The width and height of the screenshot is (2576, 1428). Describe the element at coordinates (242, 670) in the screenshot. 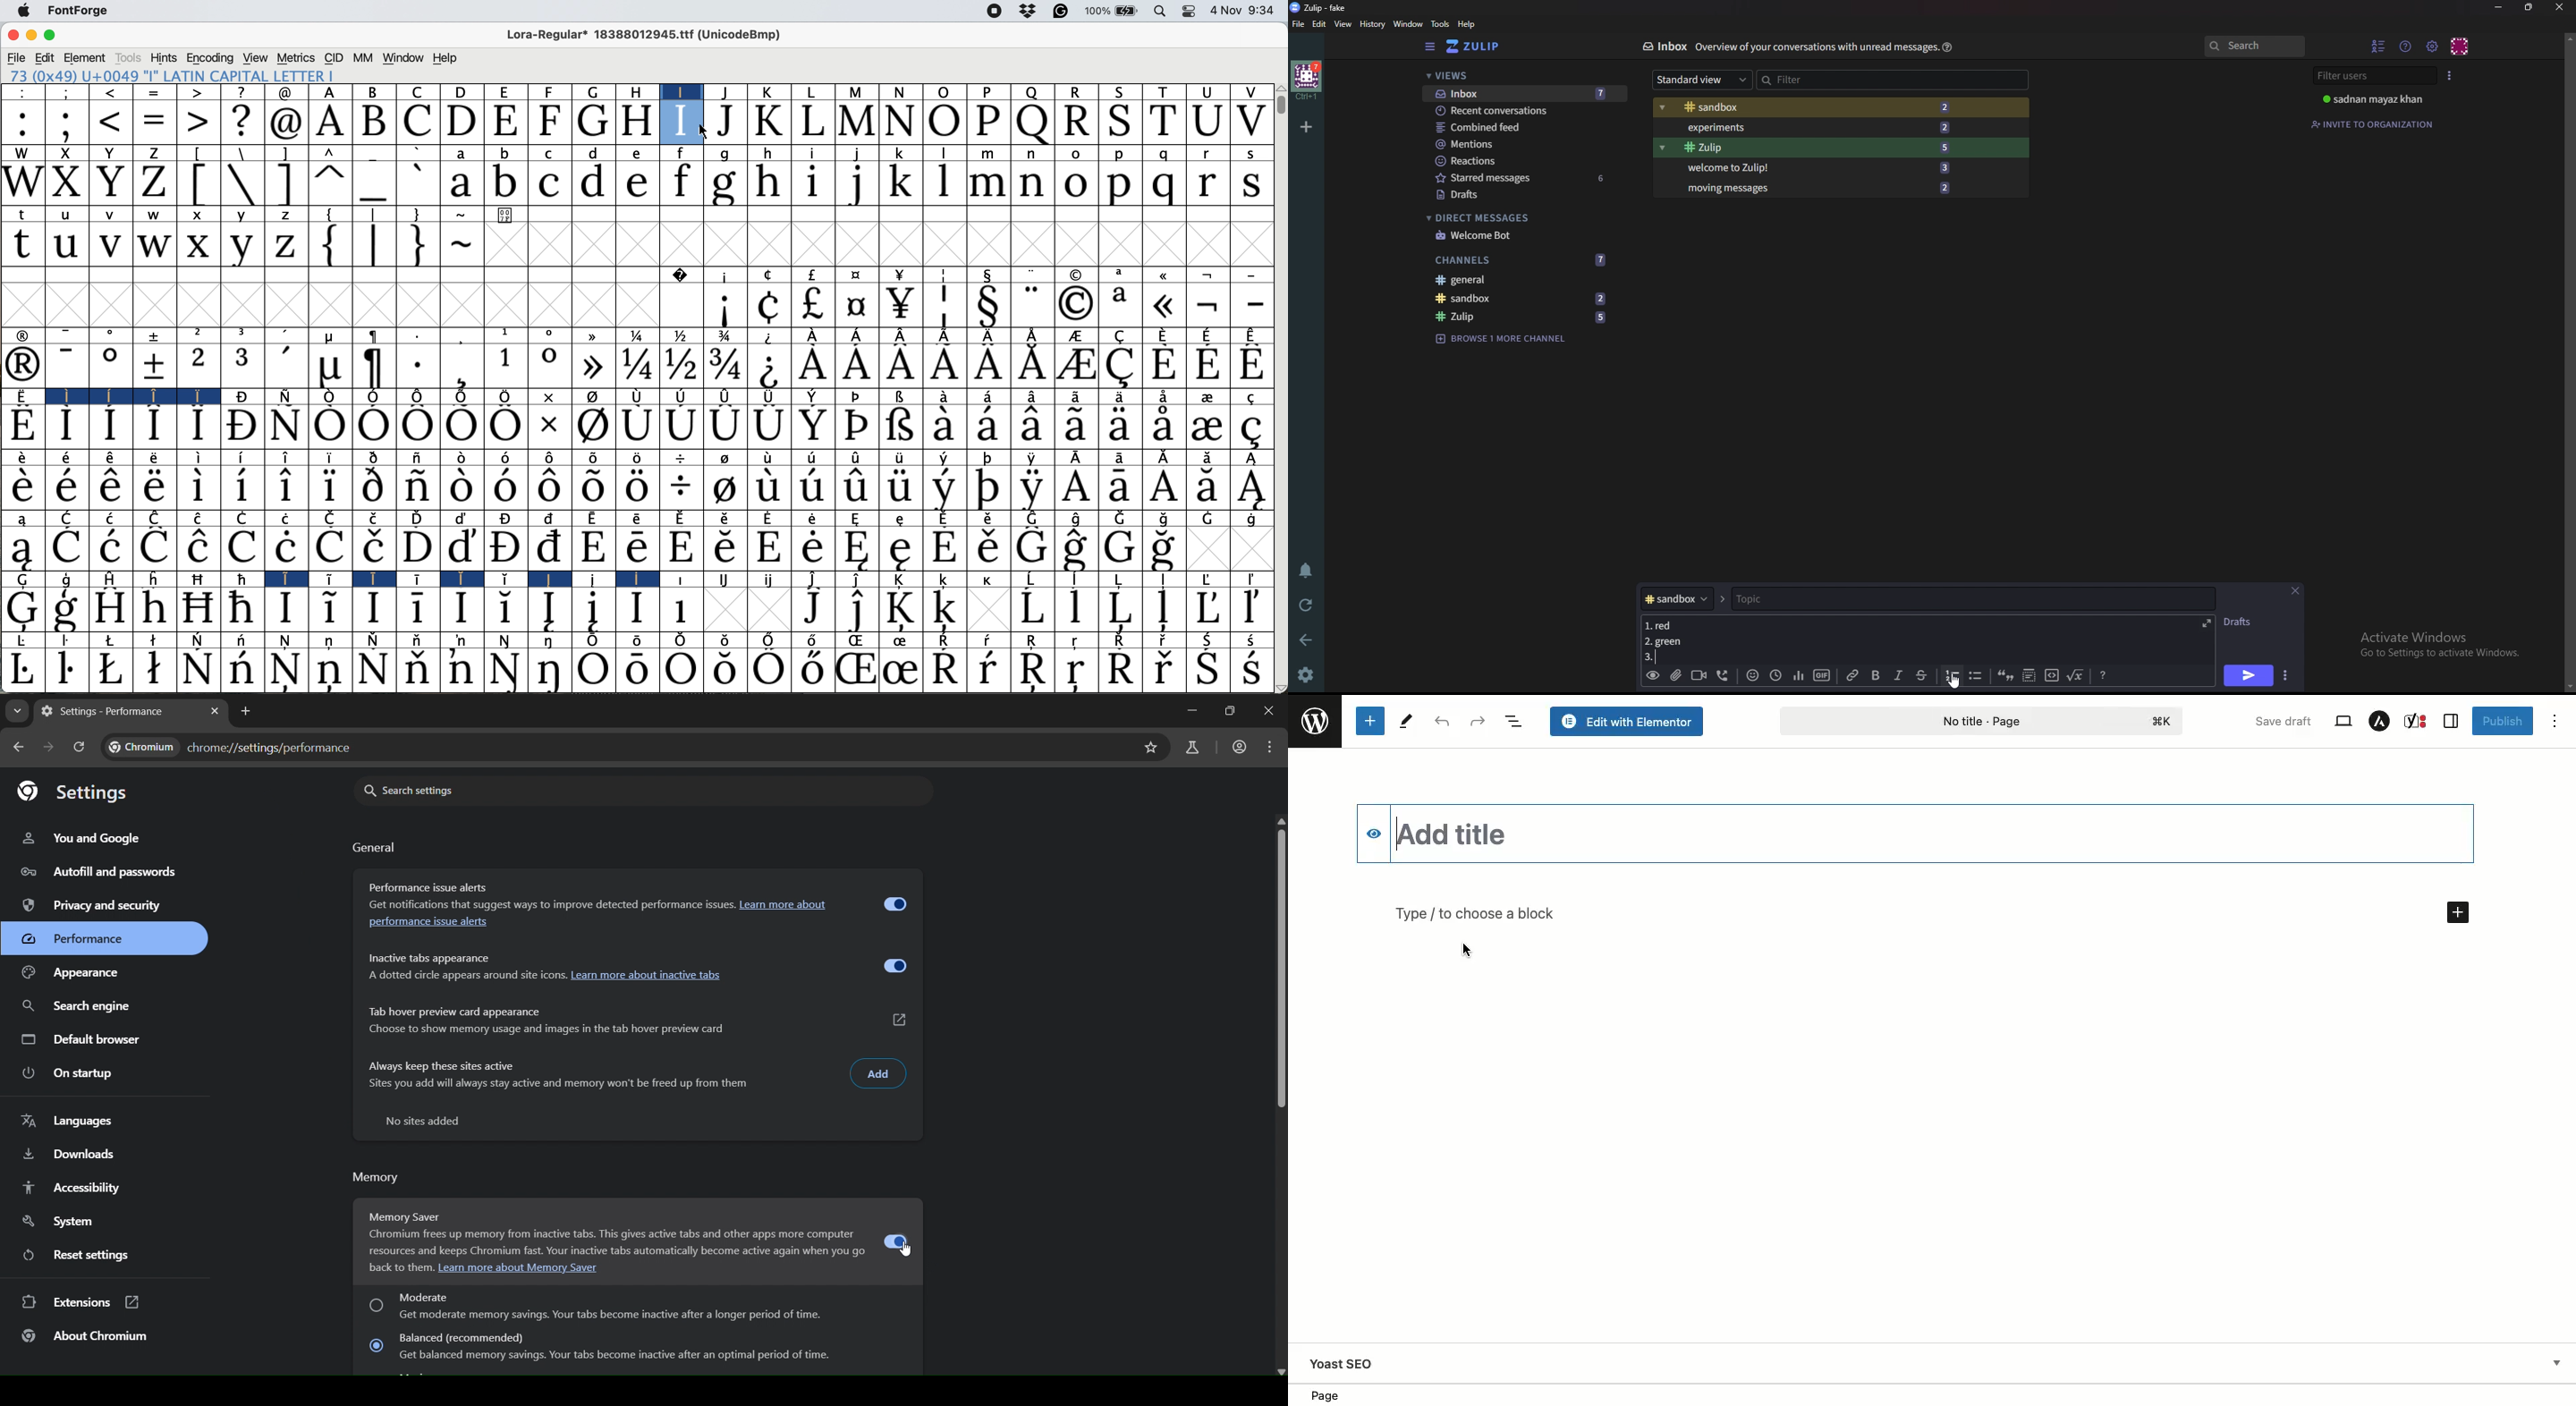

I see `Symbol` at that location.